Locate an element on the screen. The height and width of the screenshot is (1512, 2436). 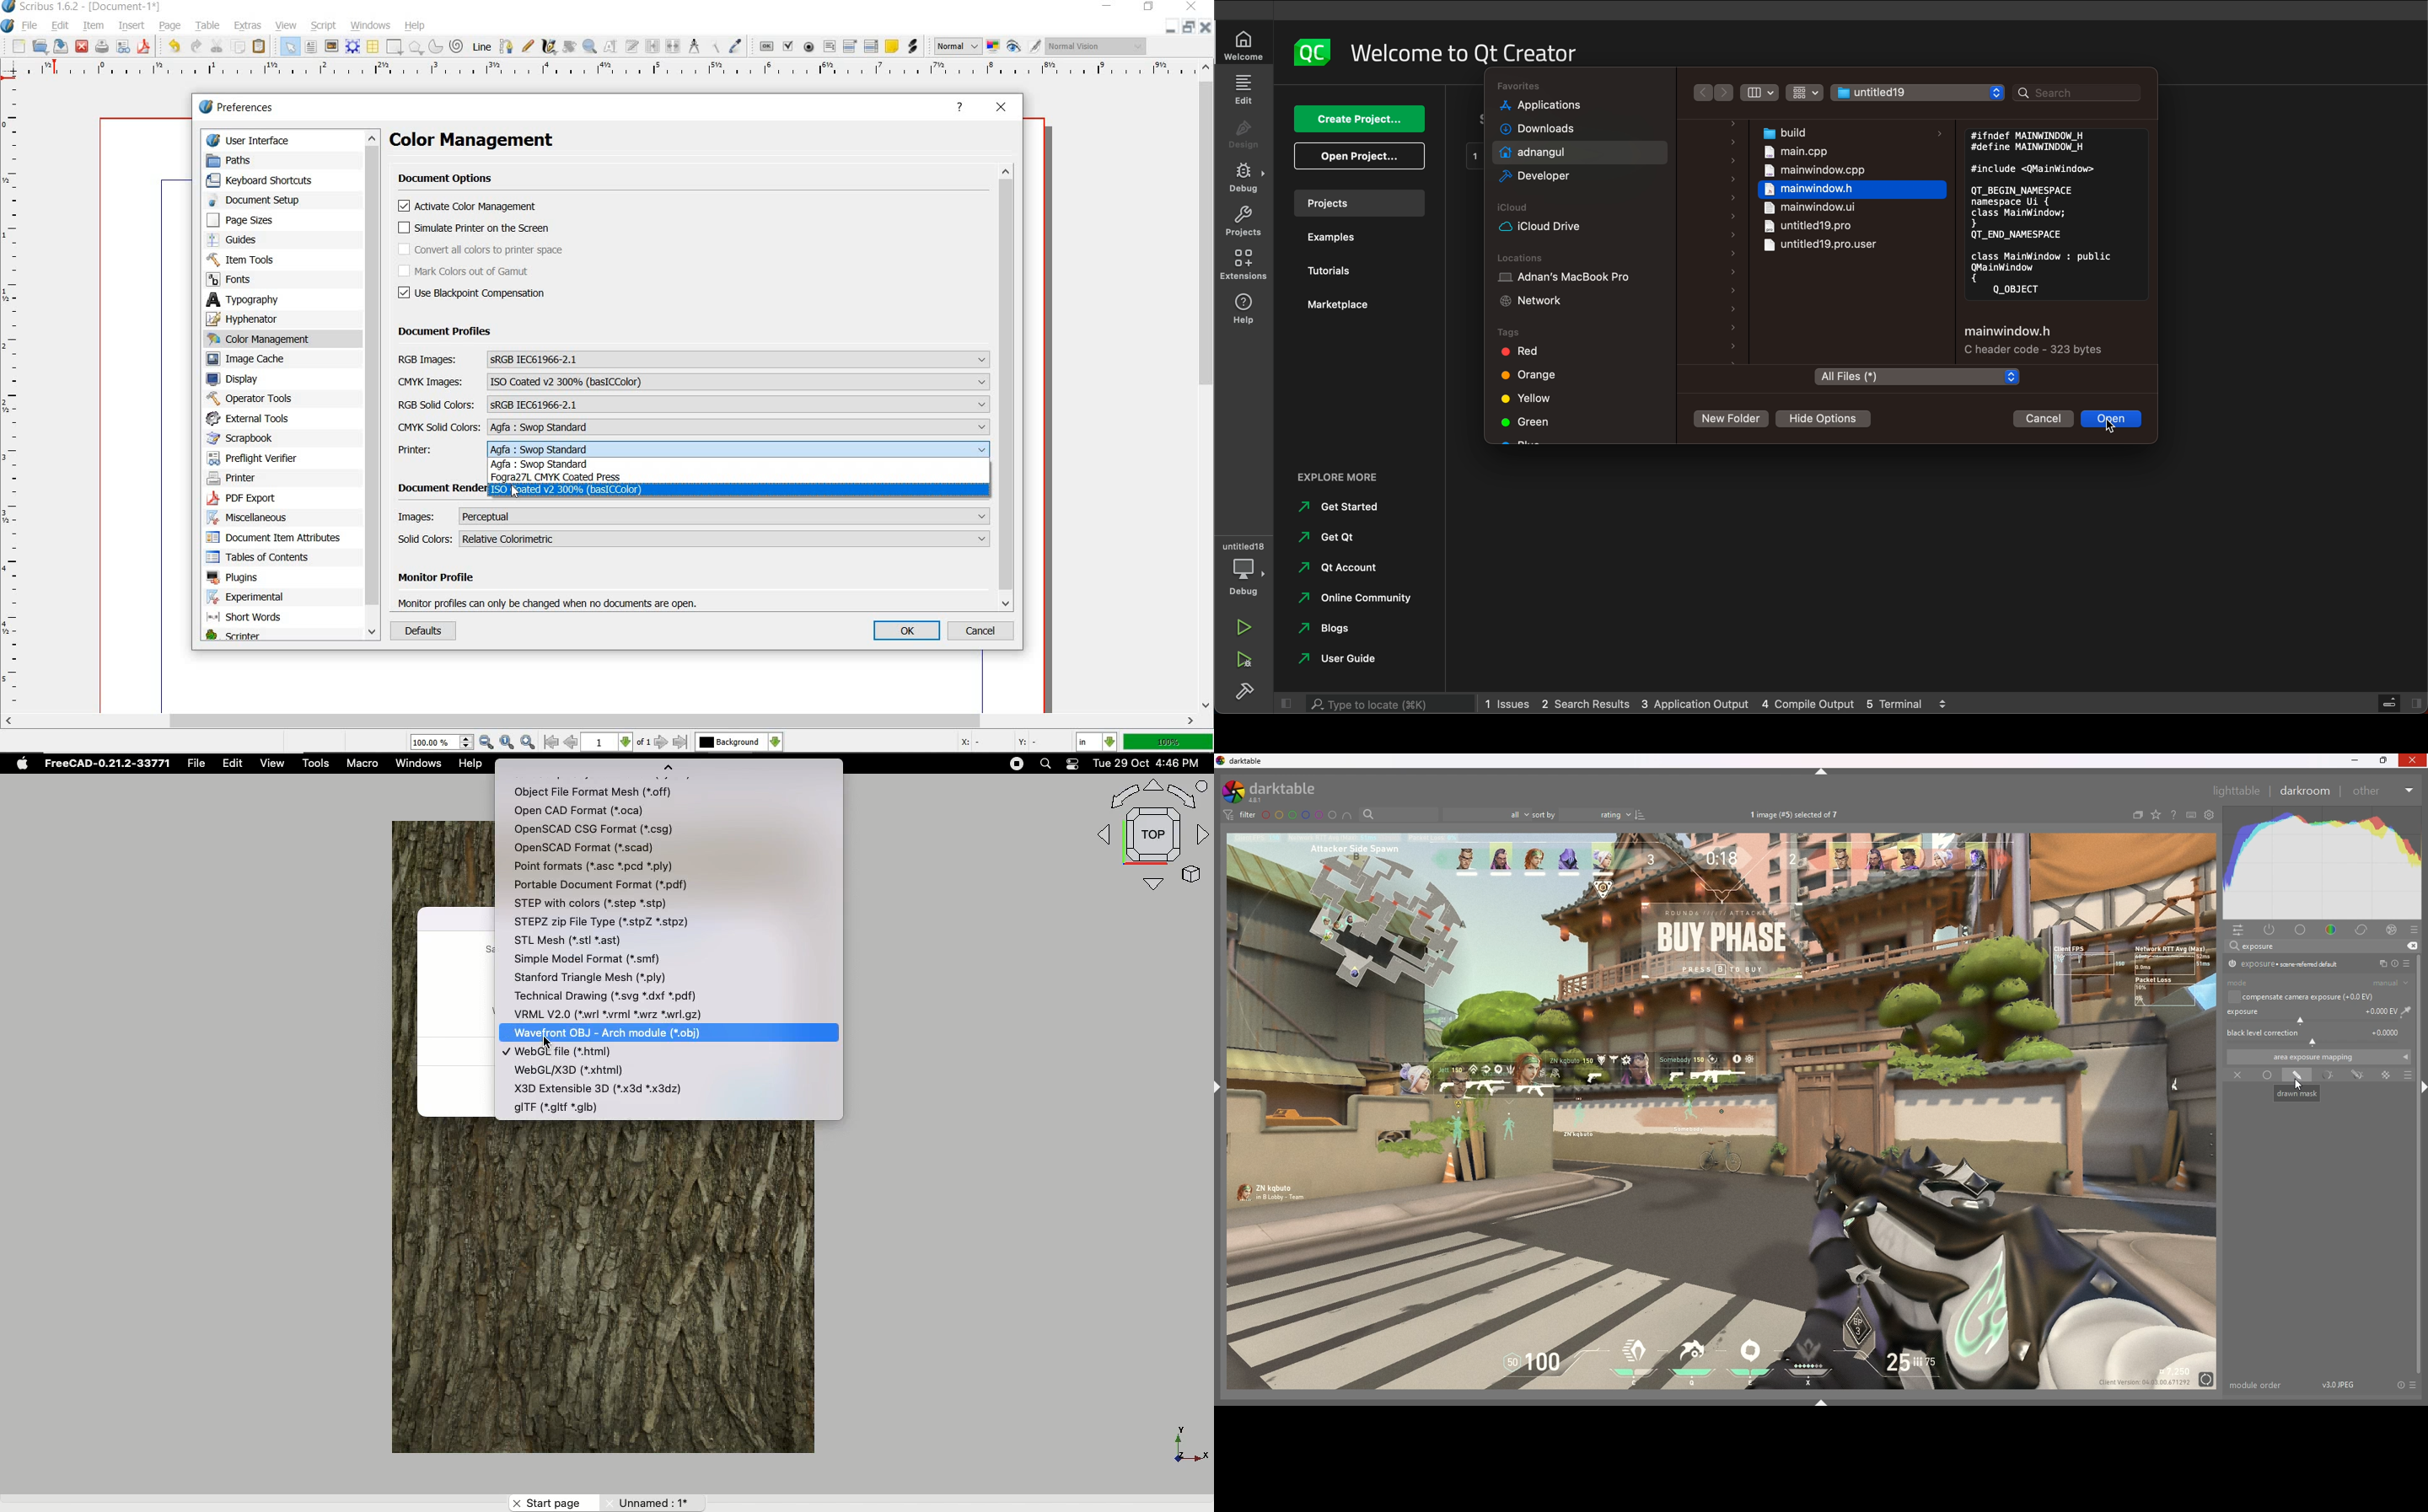
scrollbar is located at coordinates (1205, 386).